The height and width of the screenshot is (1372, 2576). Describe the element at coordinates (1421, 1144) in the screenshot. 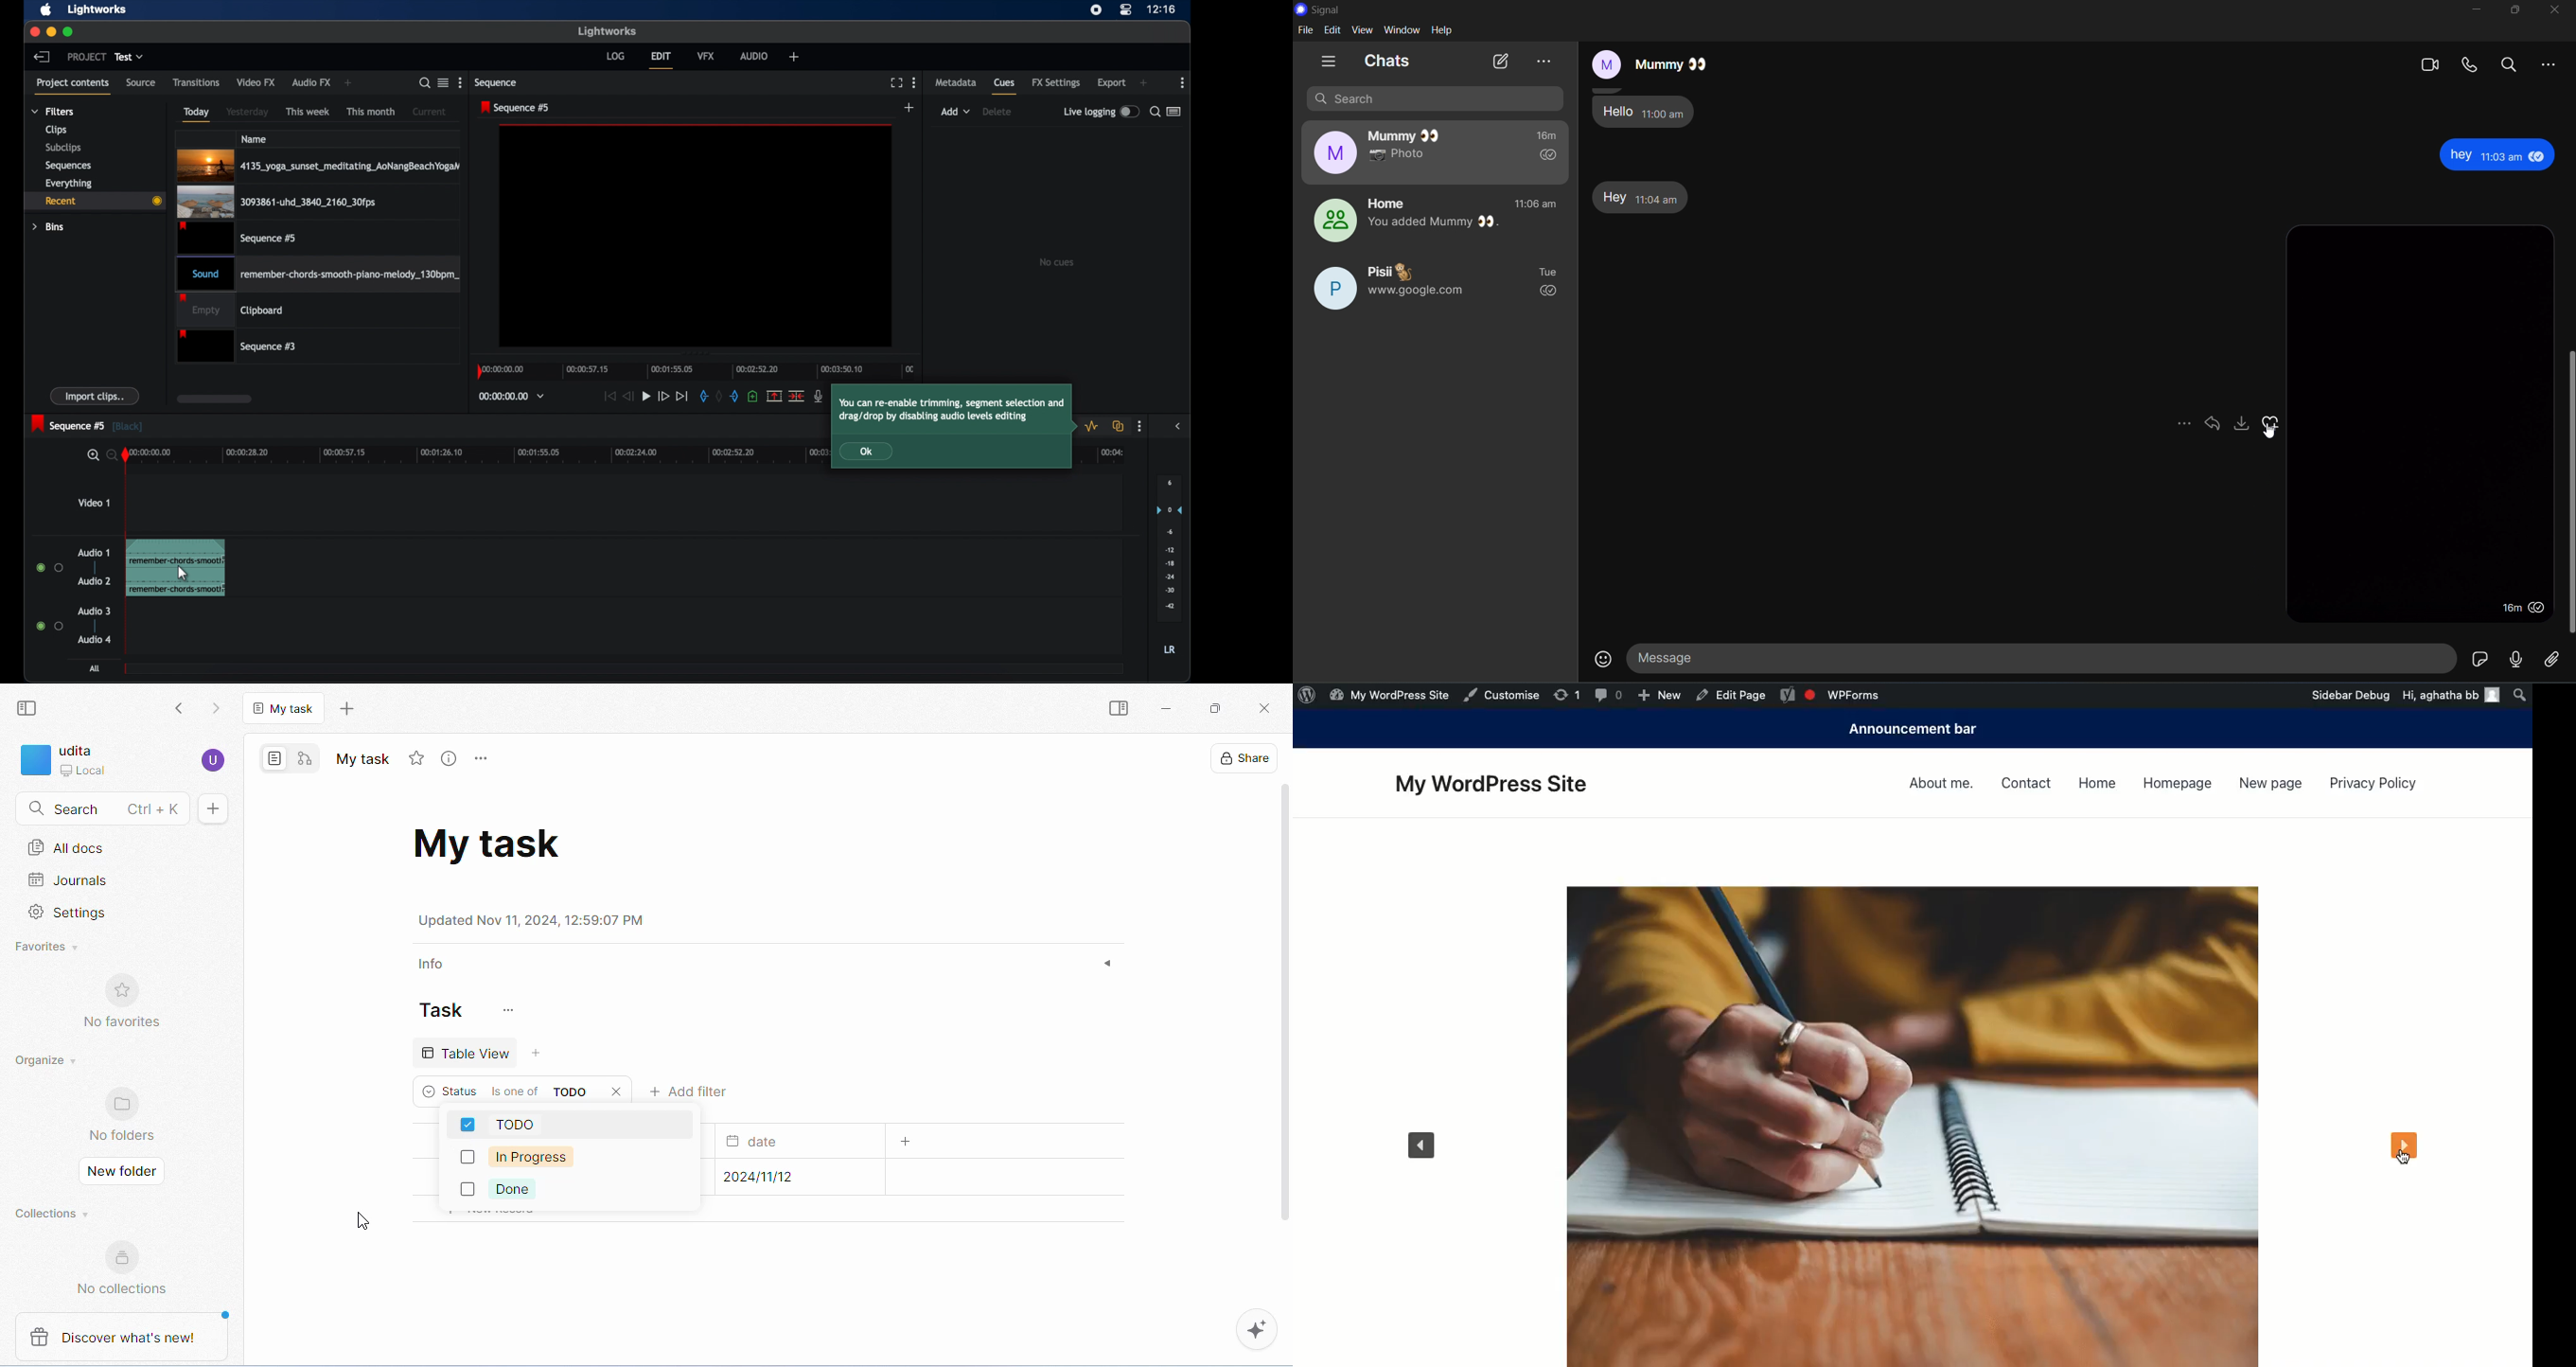

I see `Previous` at that location.